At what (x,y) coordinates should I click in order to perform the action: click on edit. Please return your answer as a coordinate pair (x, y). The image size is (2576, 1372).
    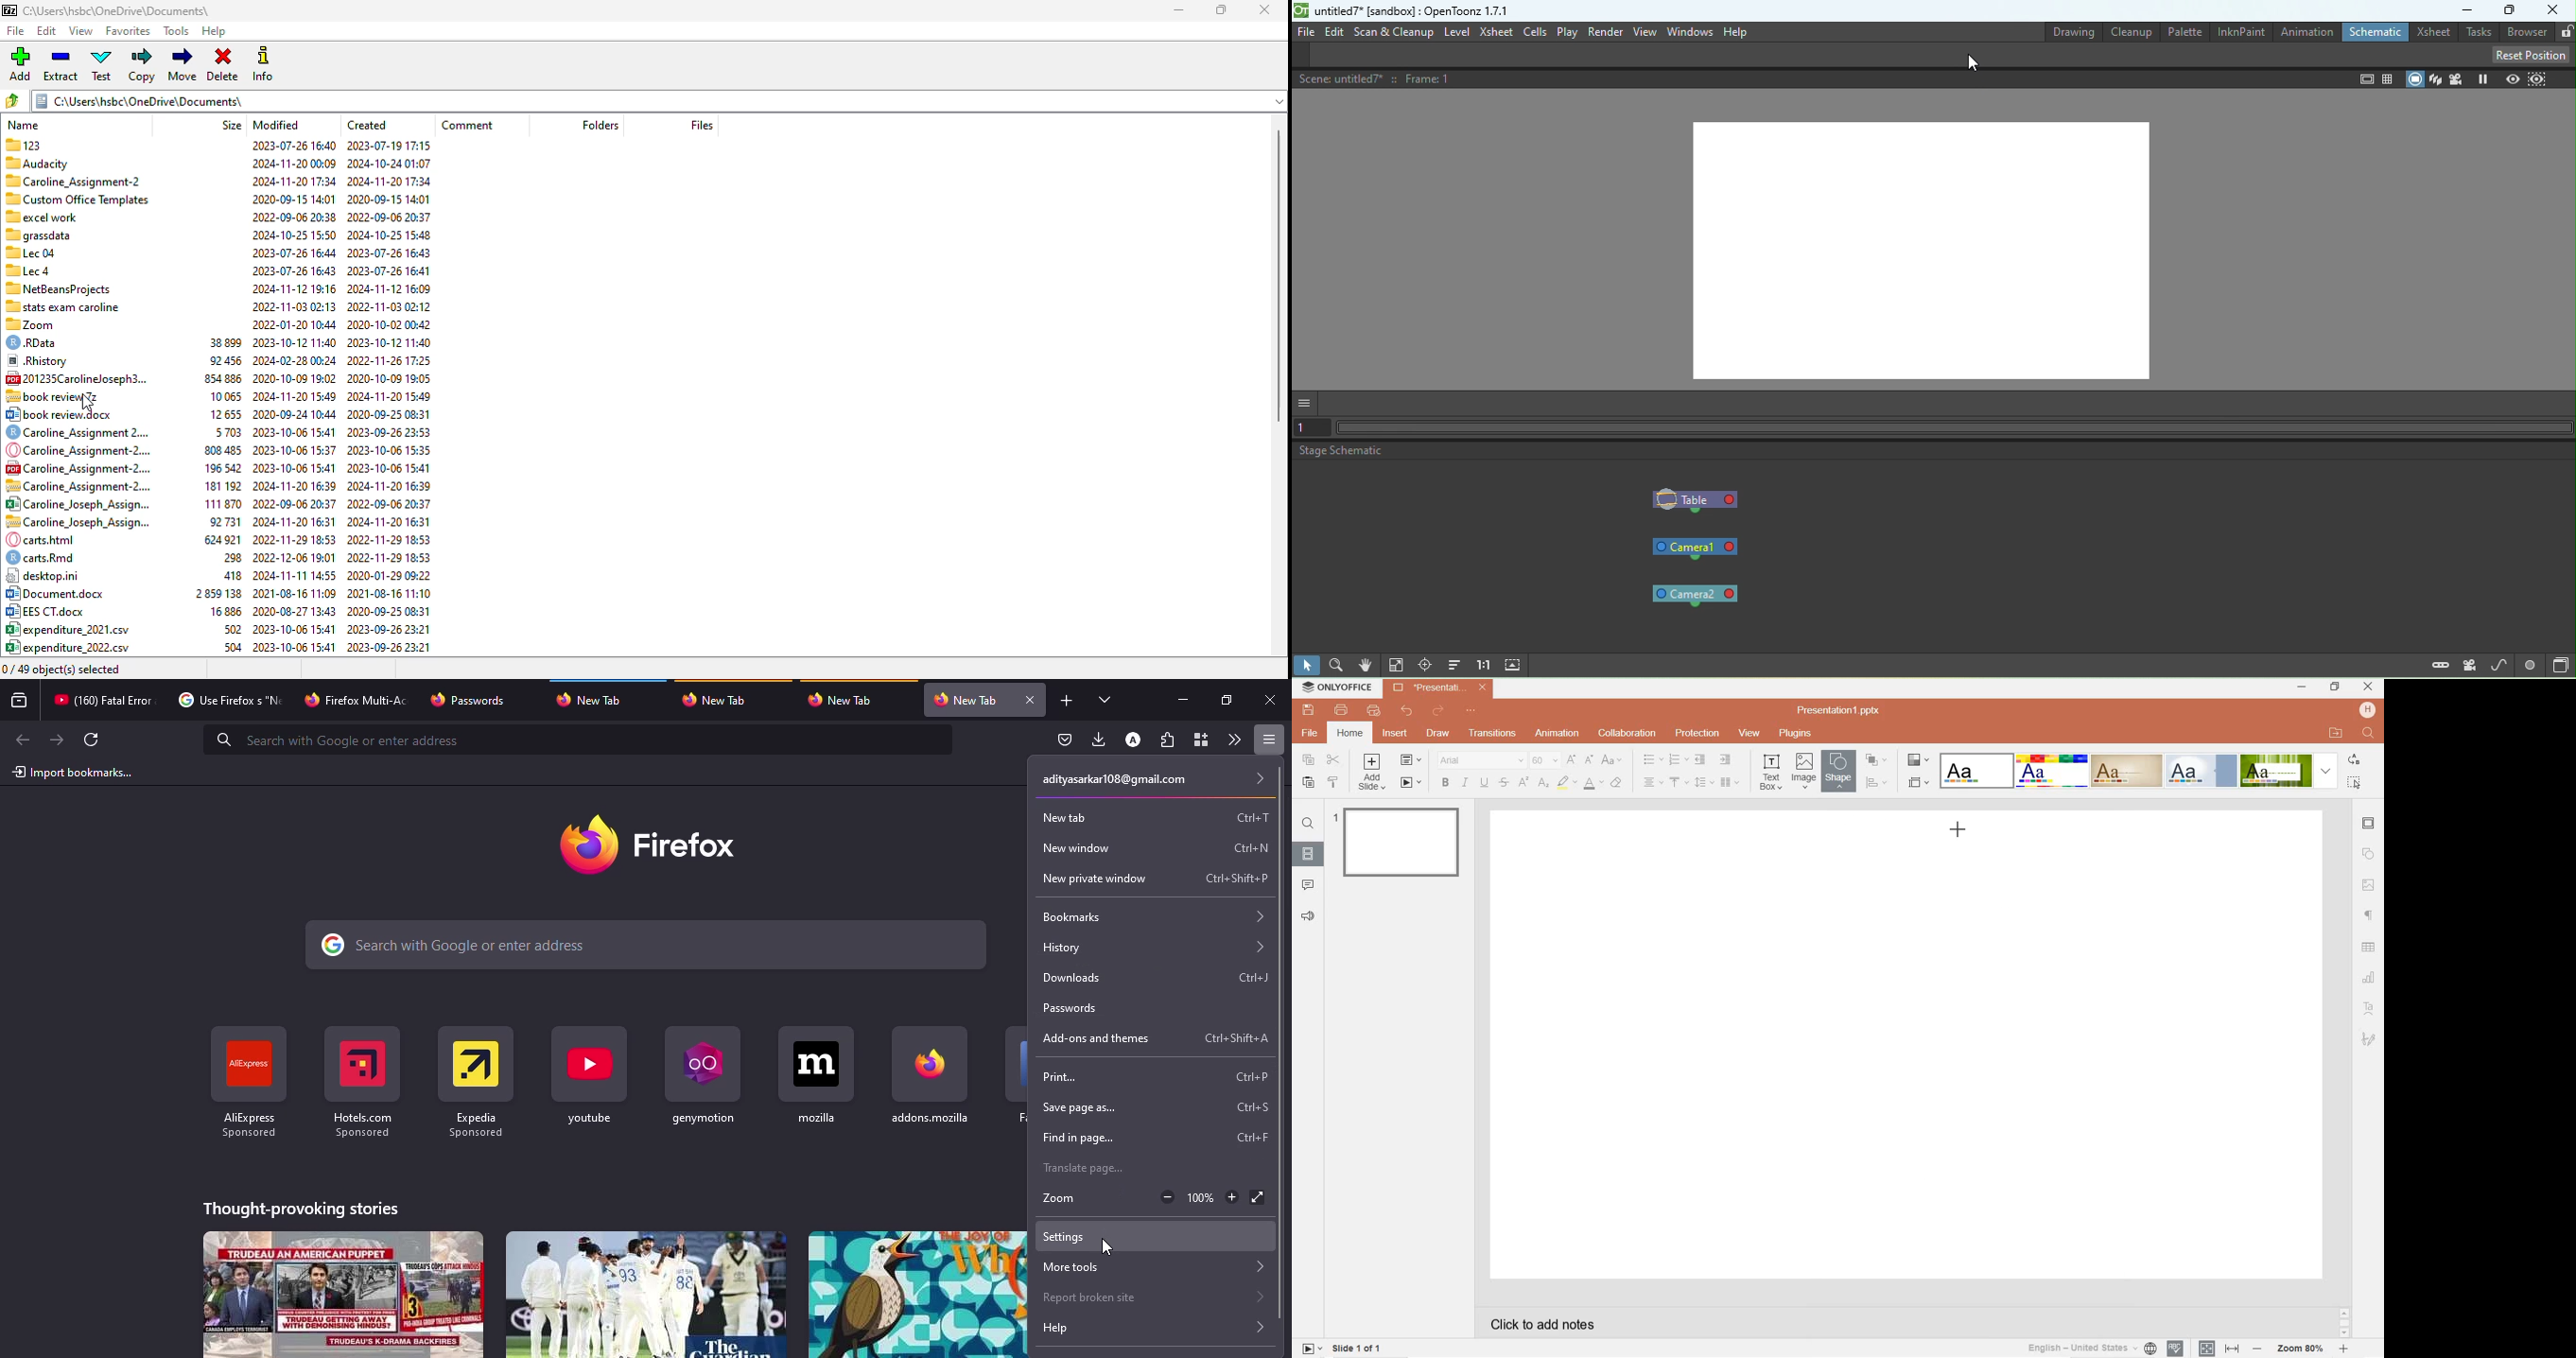
    Looking at the image, I should click on (46, 30).